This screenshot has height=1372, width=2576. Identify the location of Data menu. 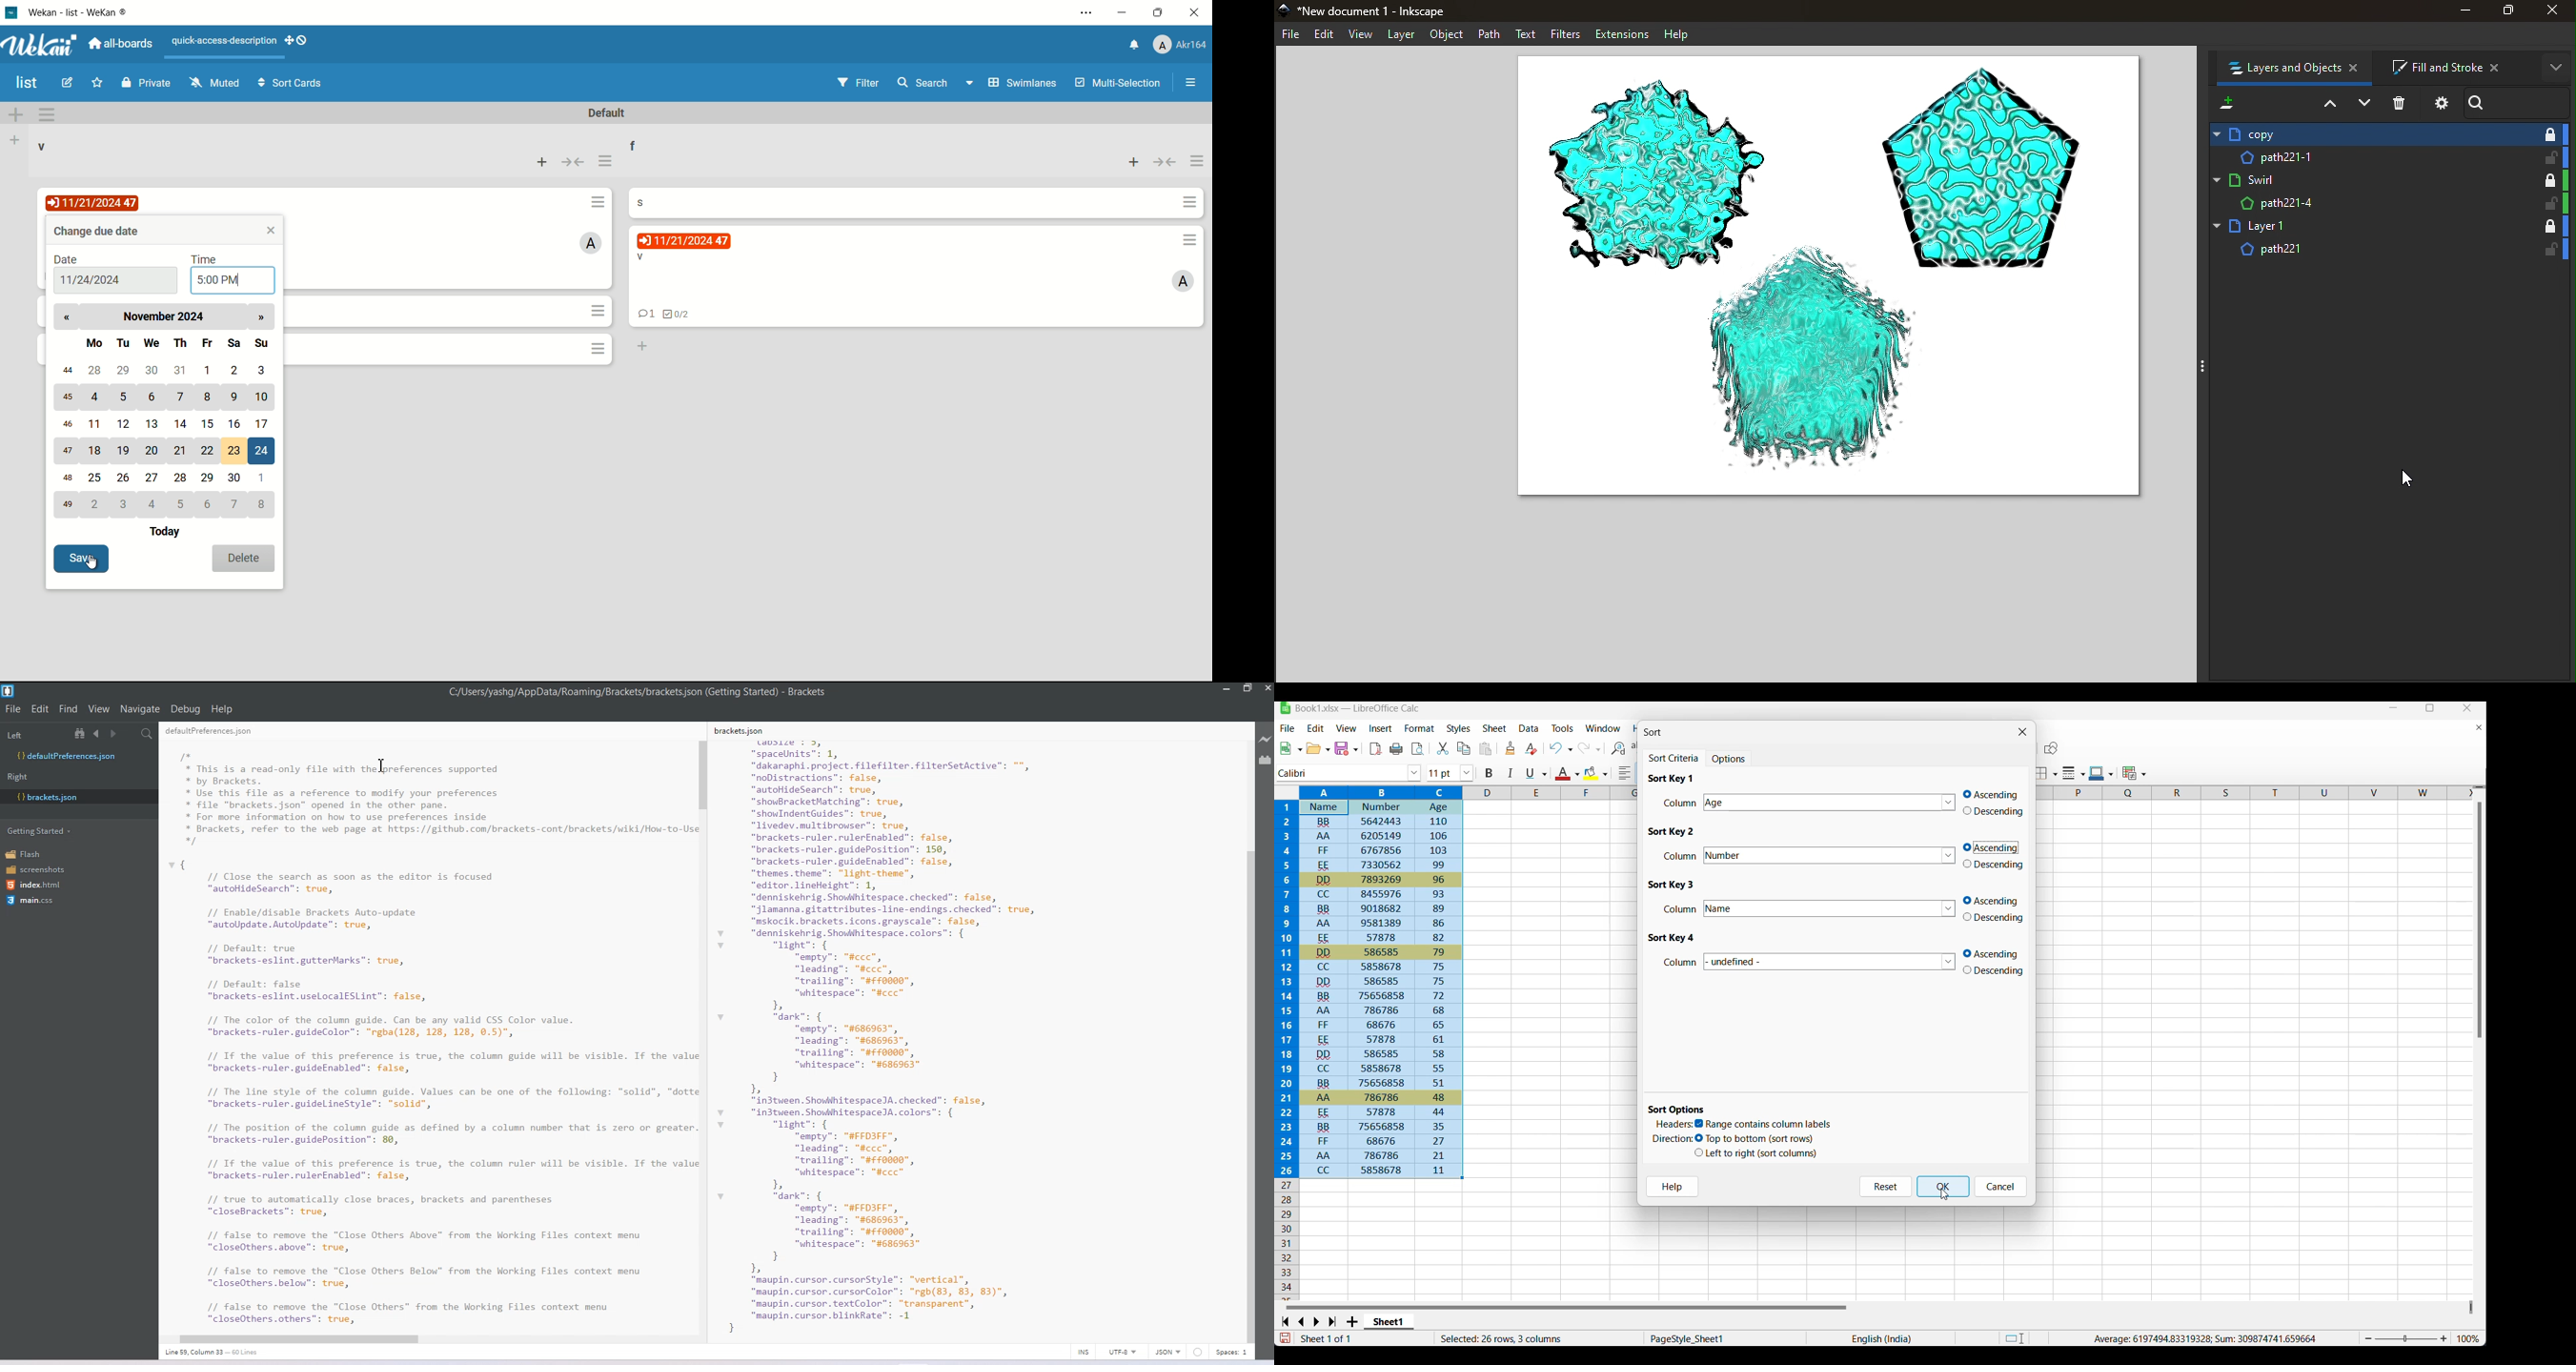
(1529, 729).